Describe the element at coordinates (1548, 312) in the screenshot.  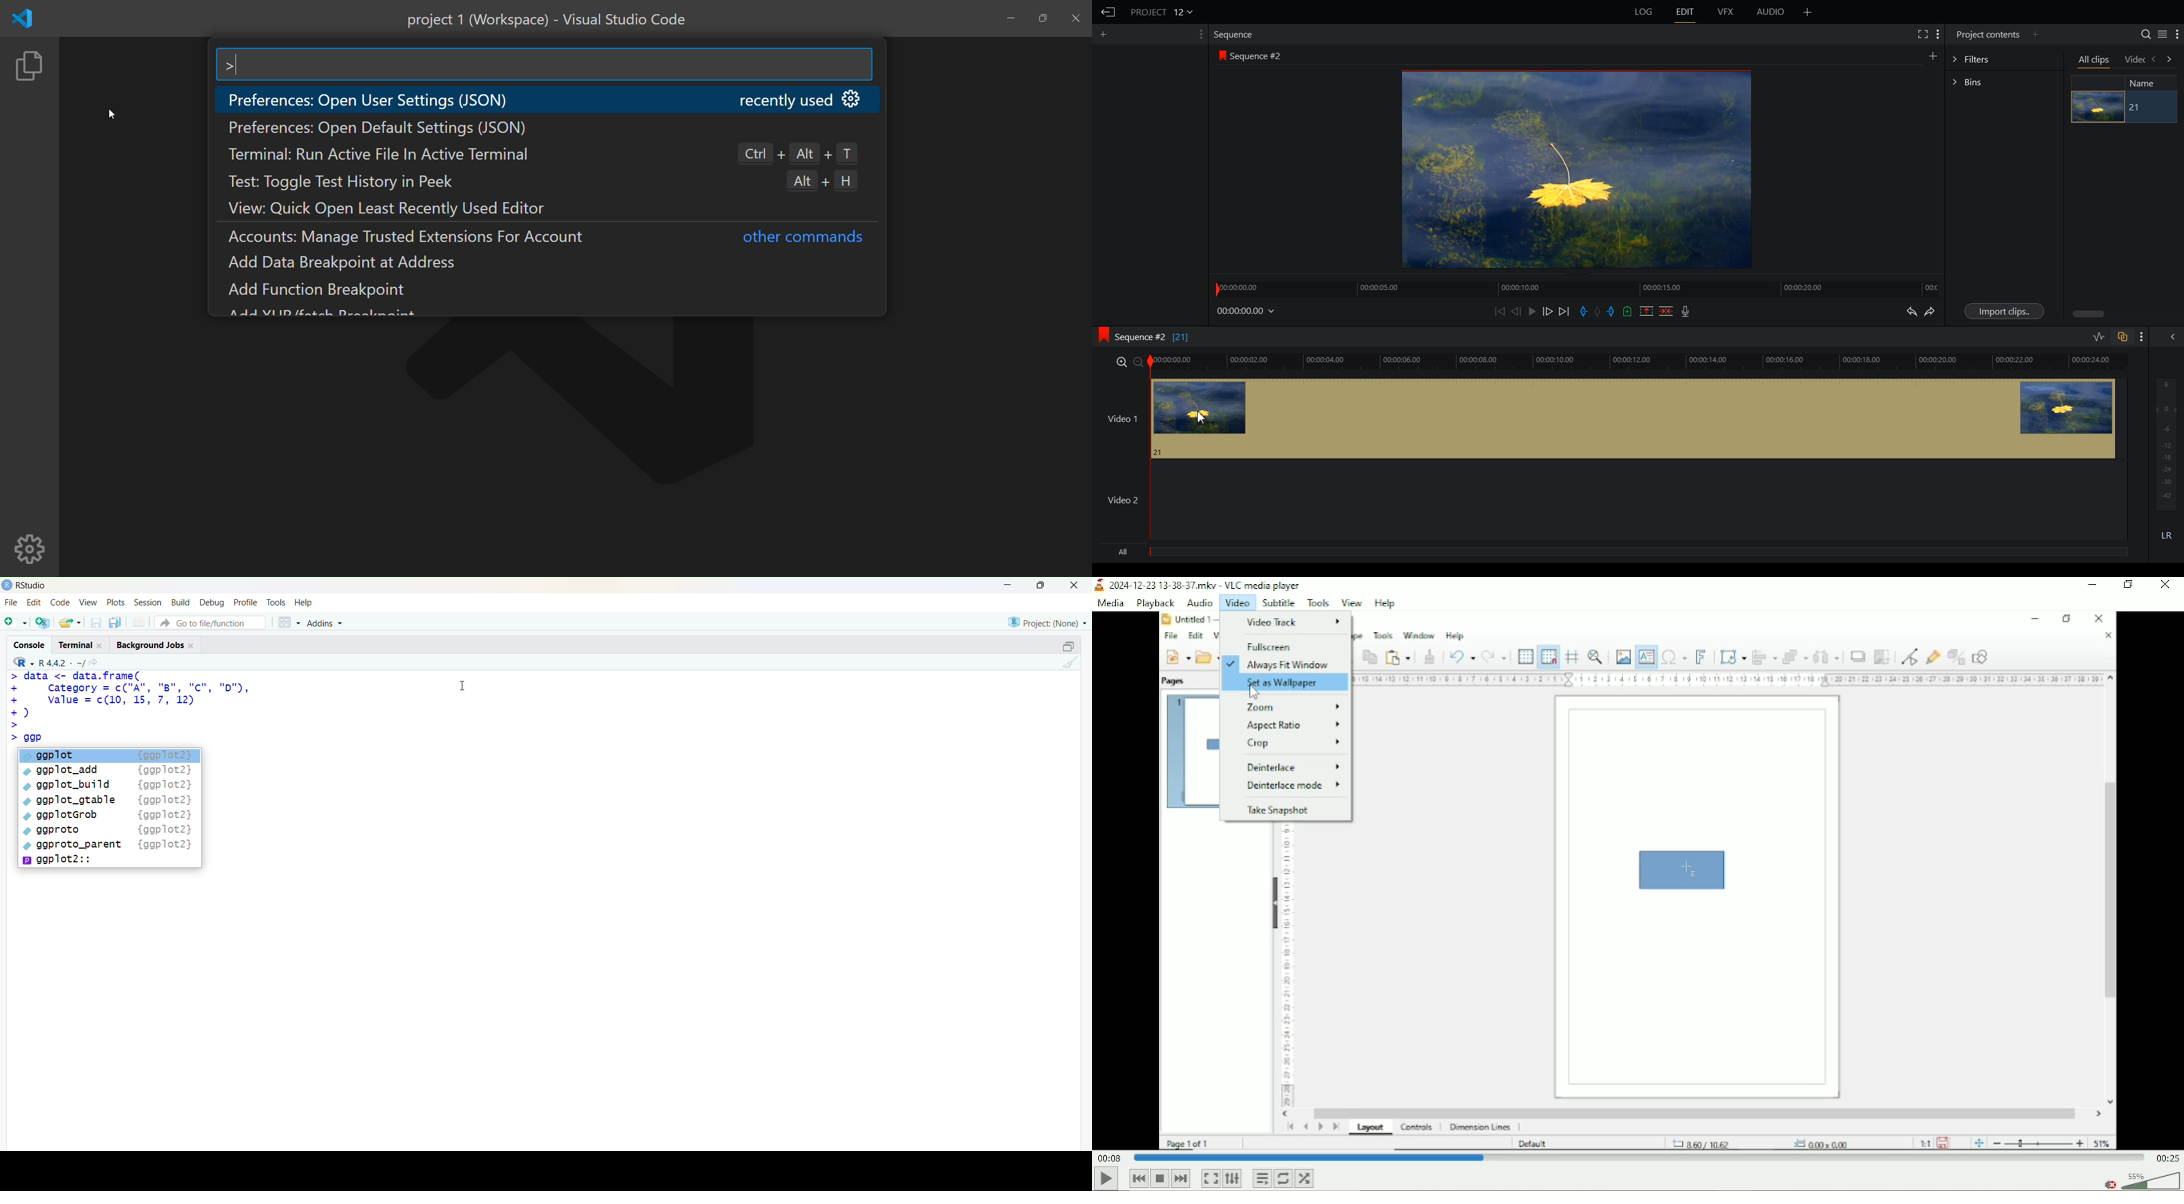
I see `Nudge One Frame Forward` at that location.